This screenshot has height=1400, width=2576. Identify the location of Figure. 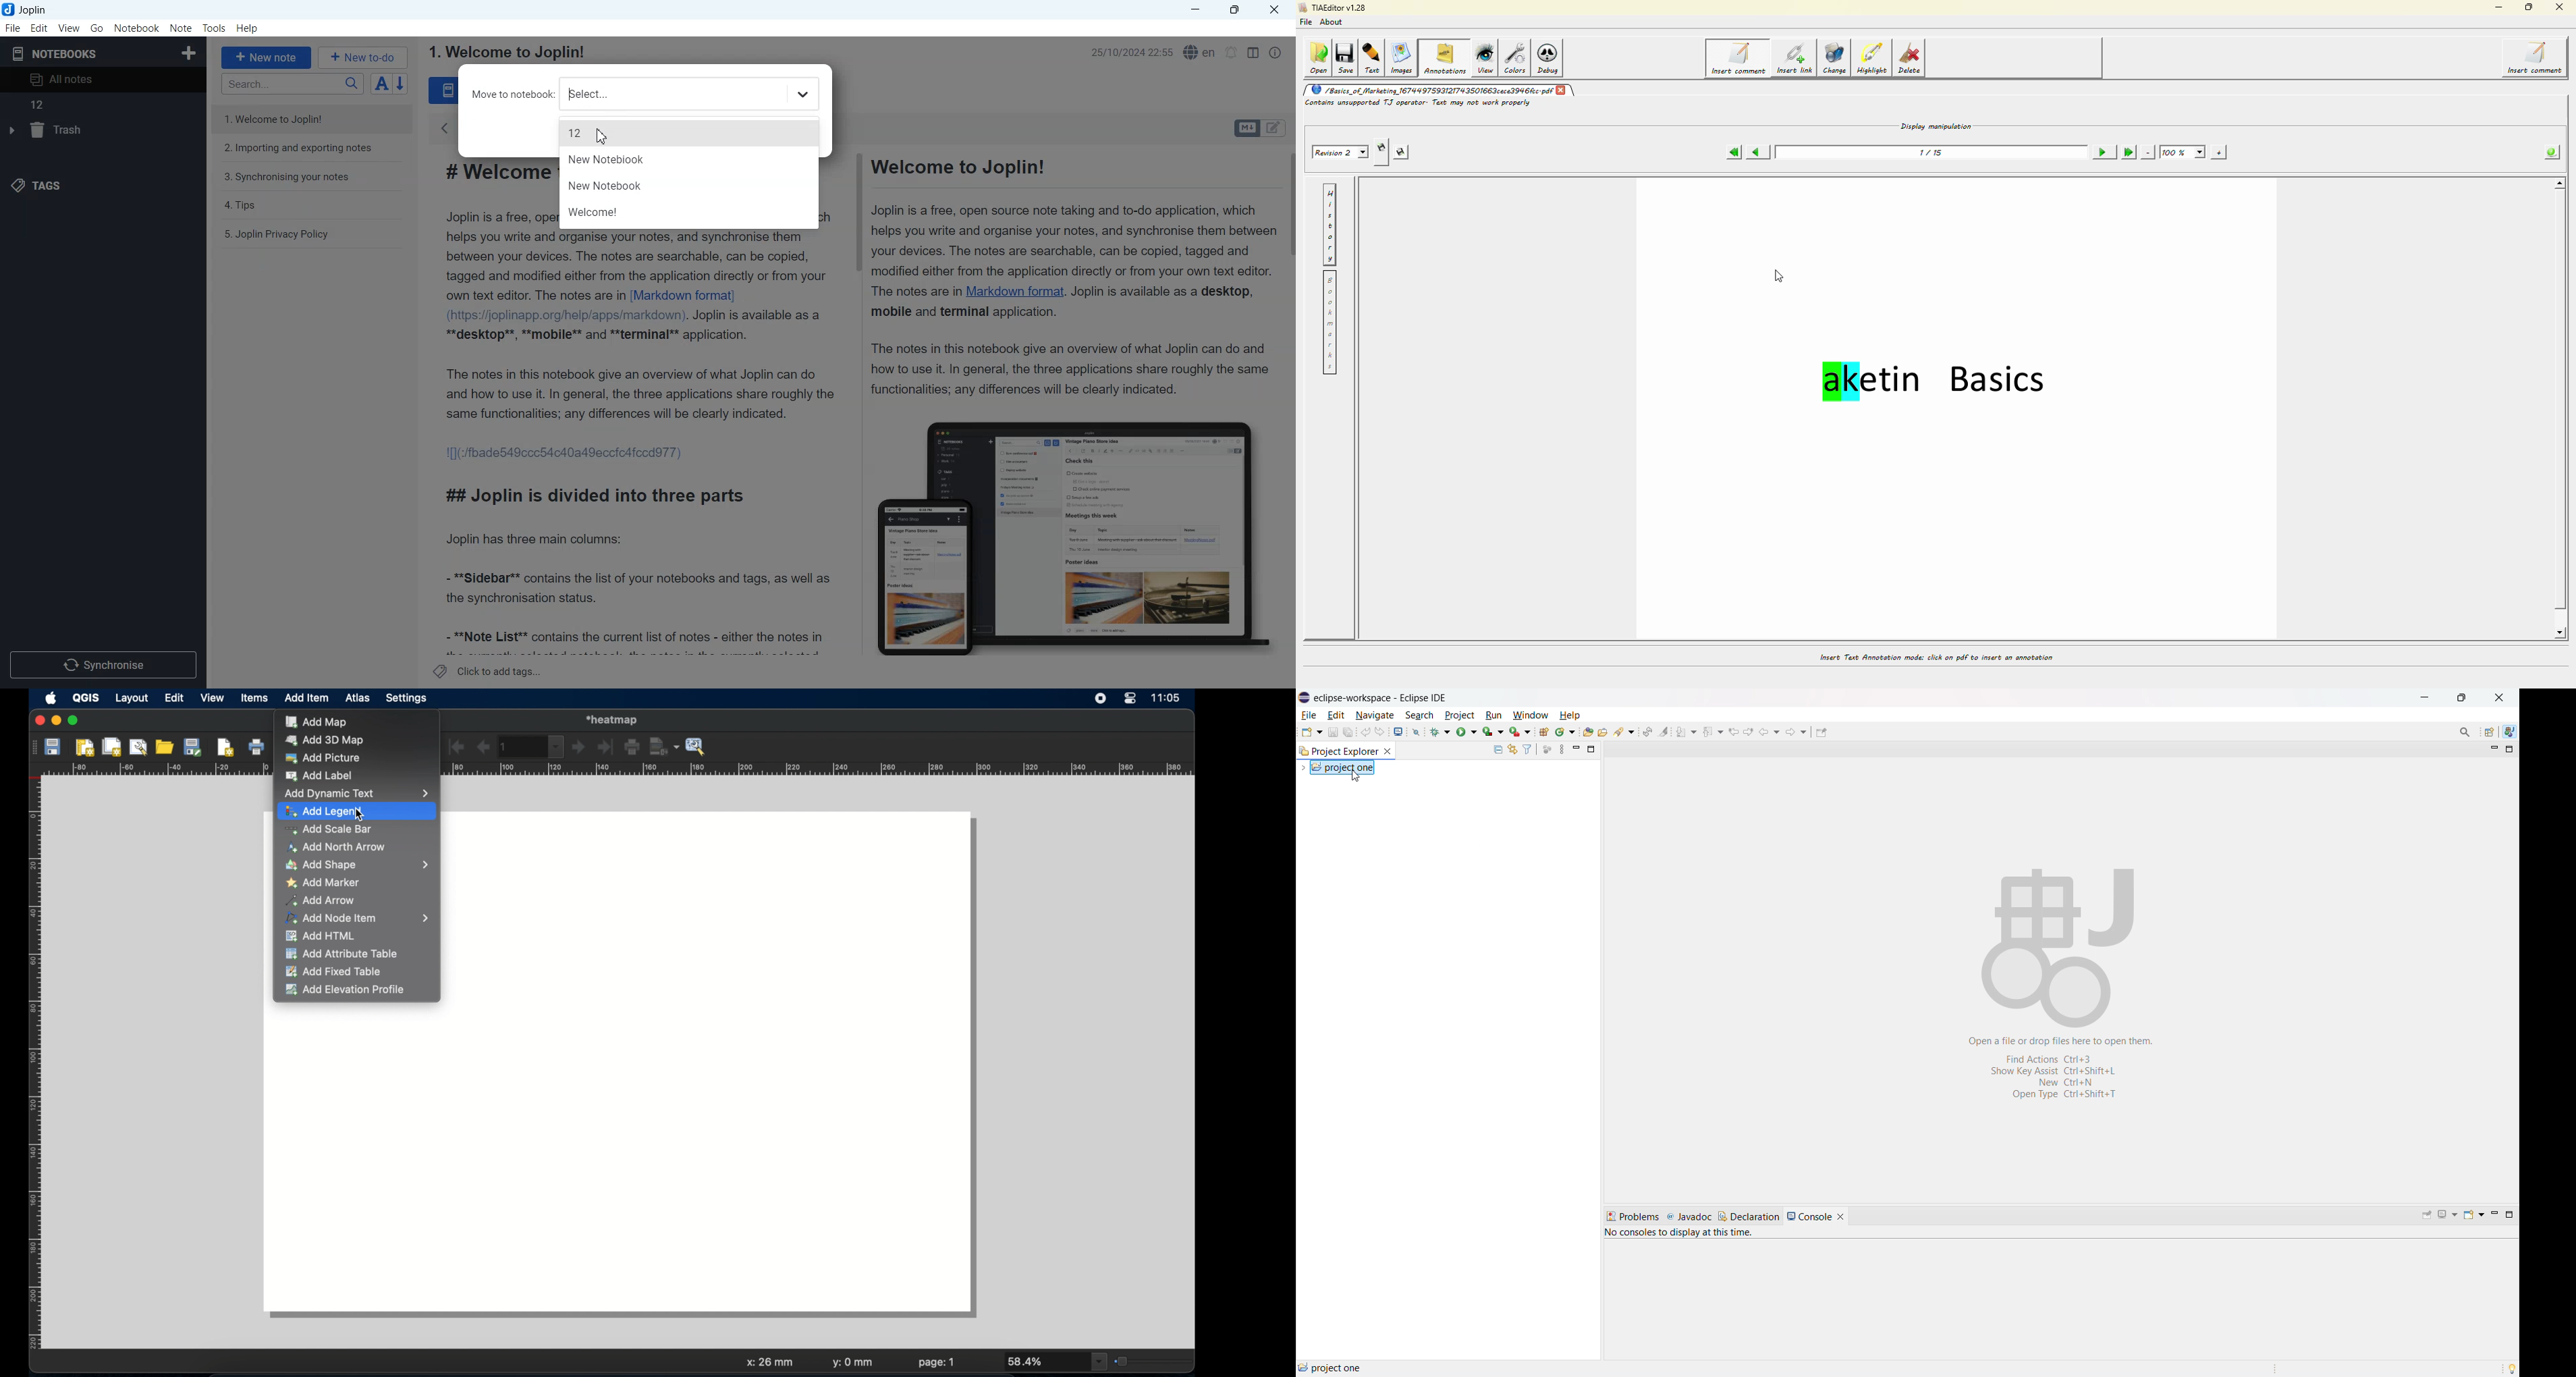
(1066, 531).